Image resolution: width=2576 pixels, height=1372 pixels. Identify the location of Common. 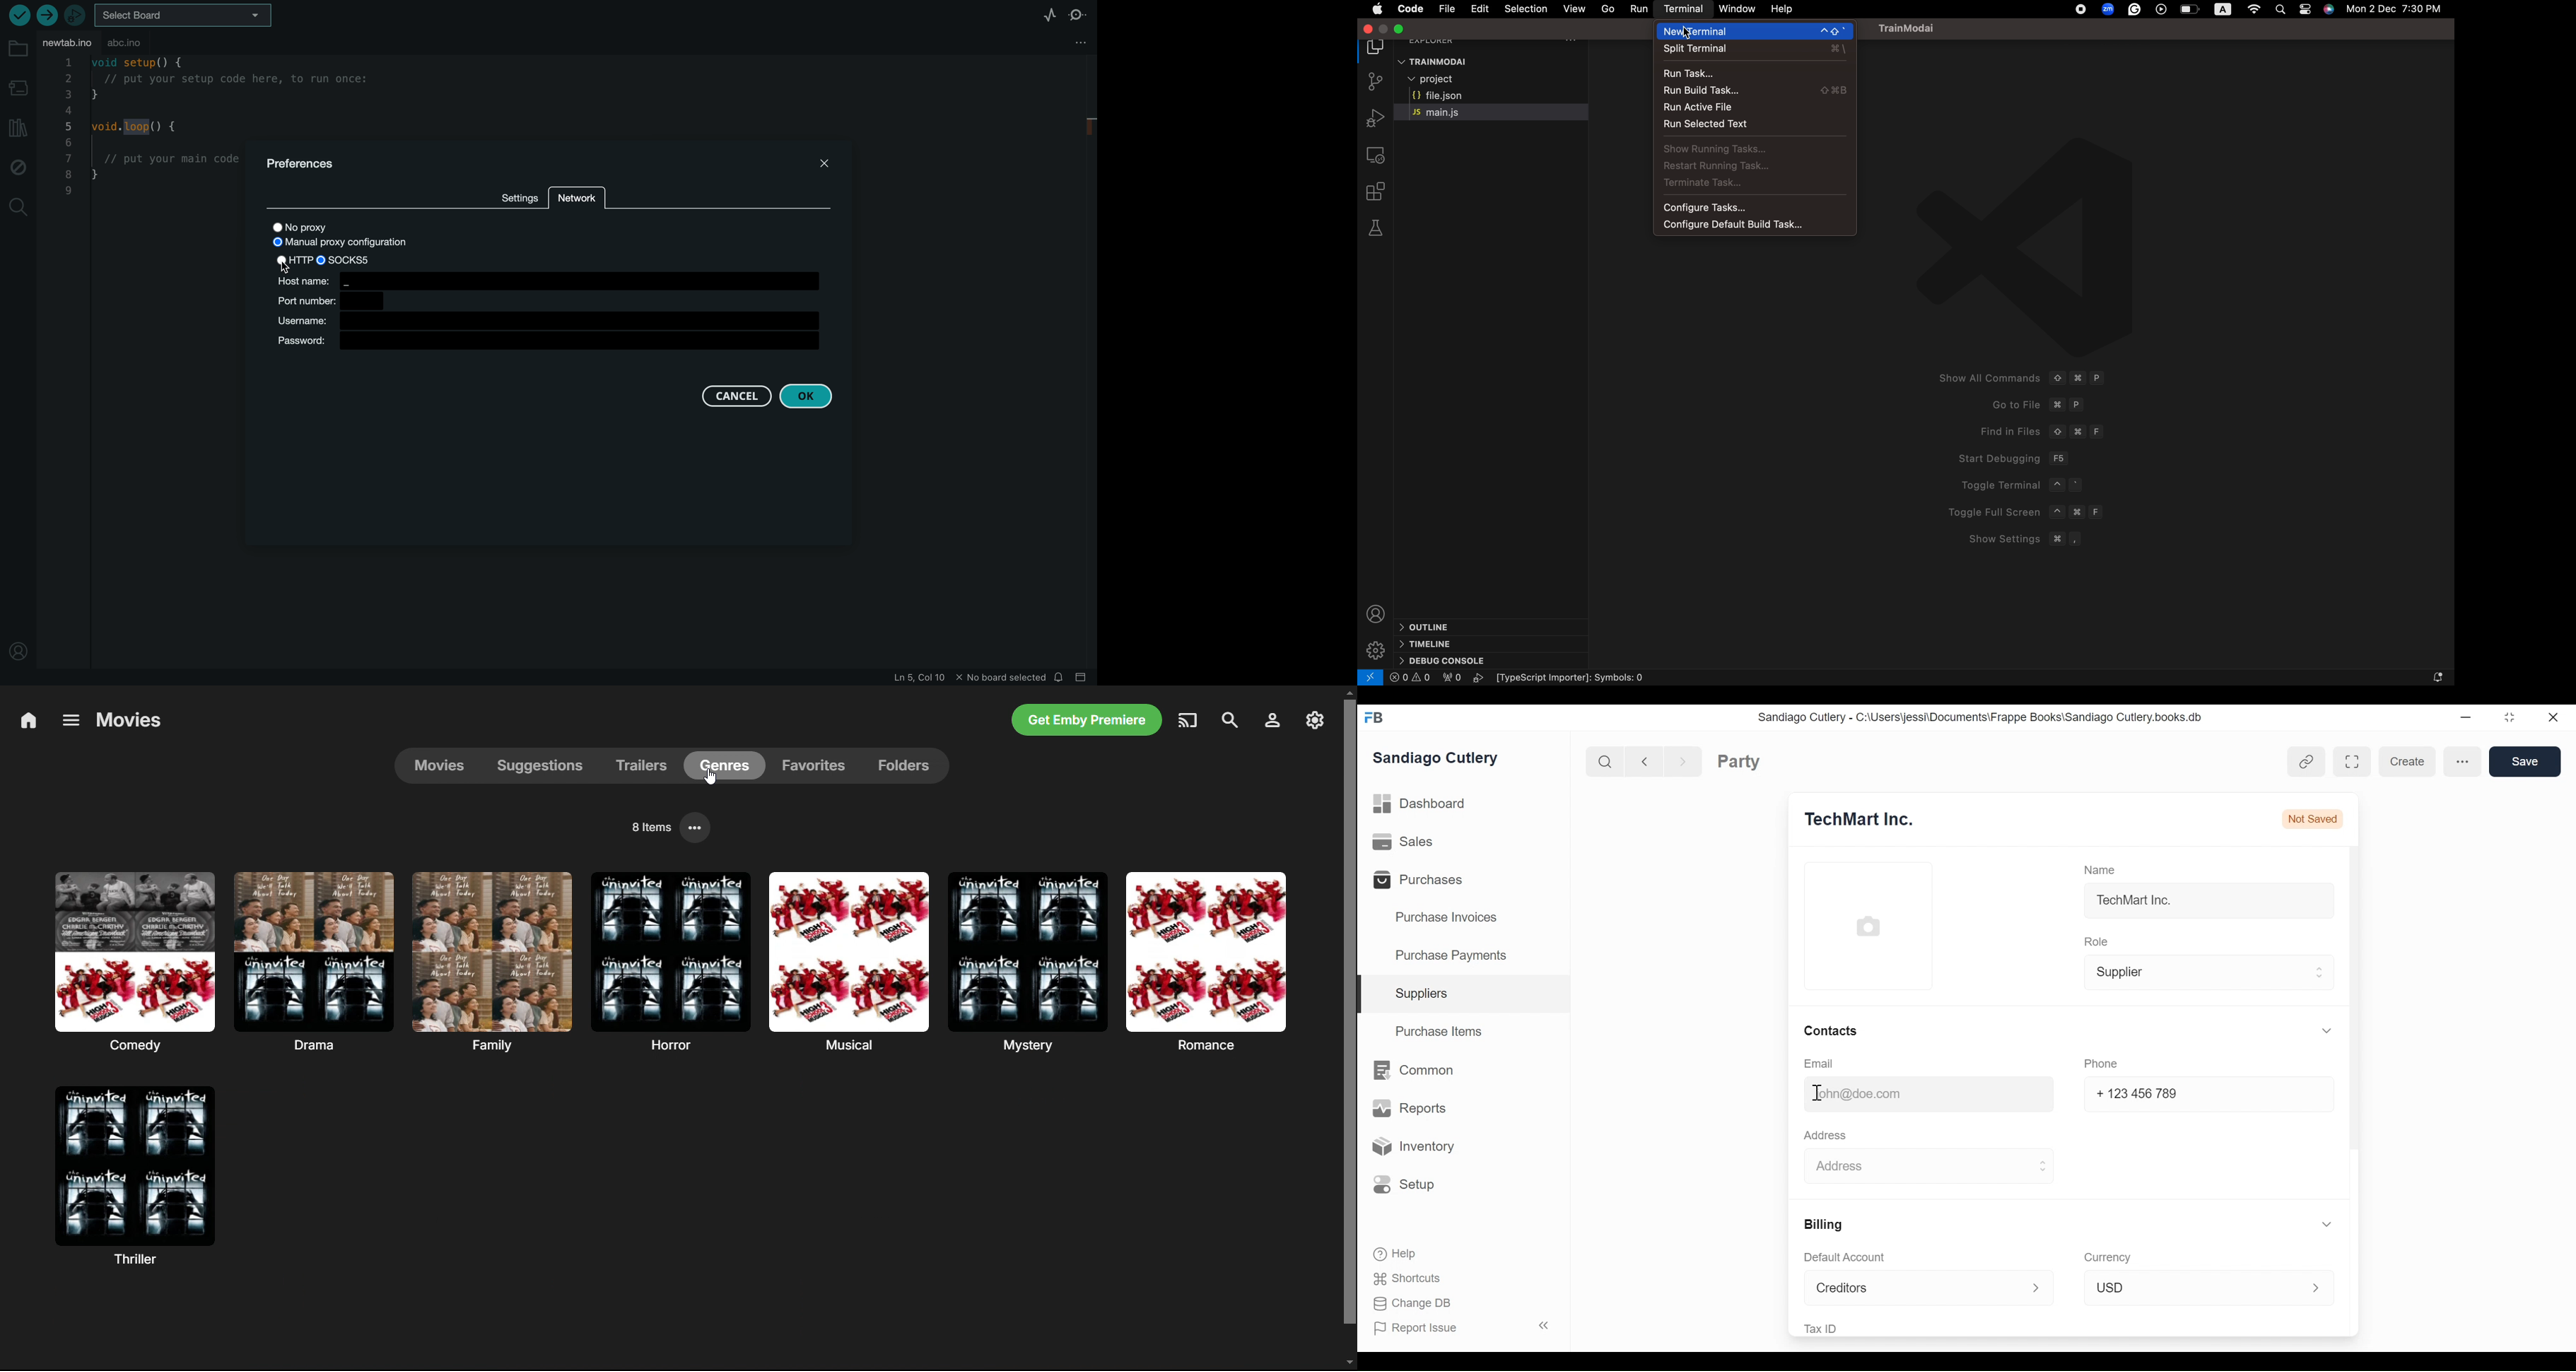
(1422, 1072).